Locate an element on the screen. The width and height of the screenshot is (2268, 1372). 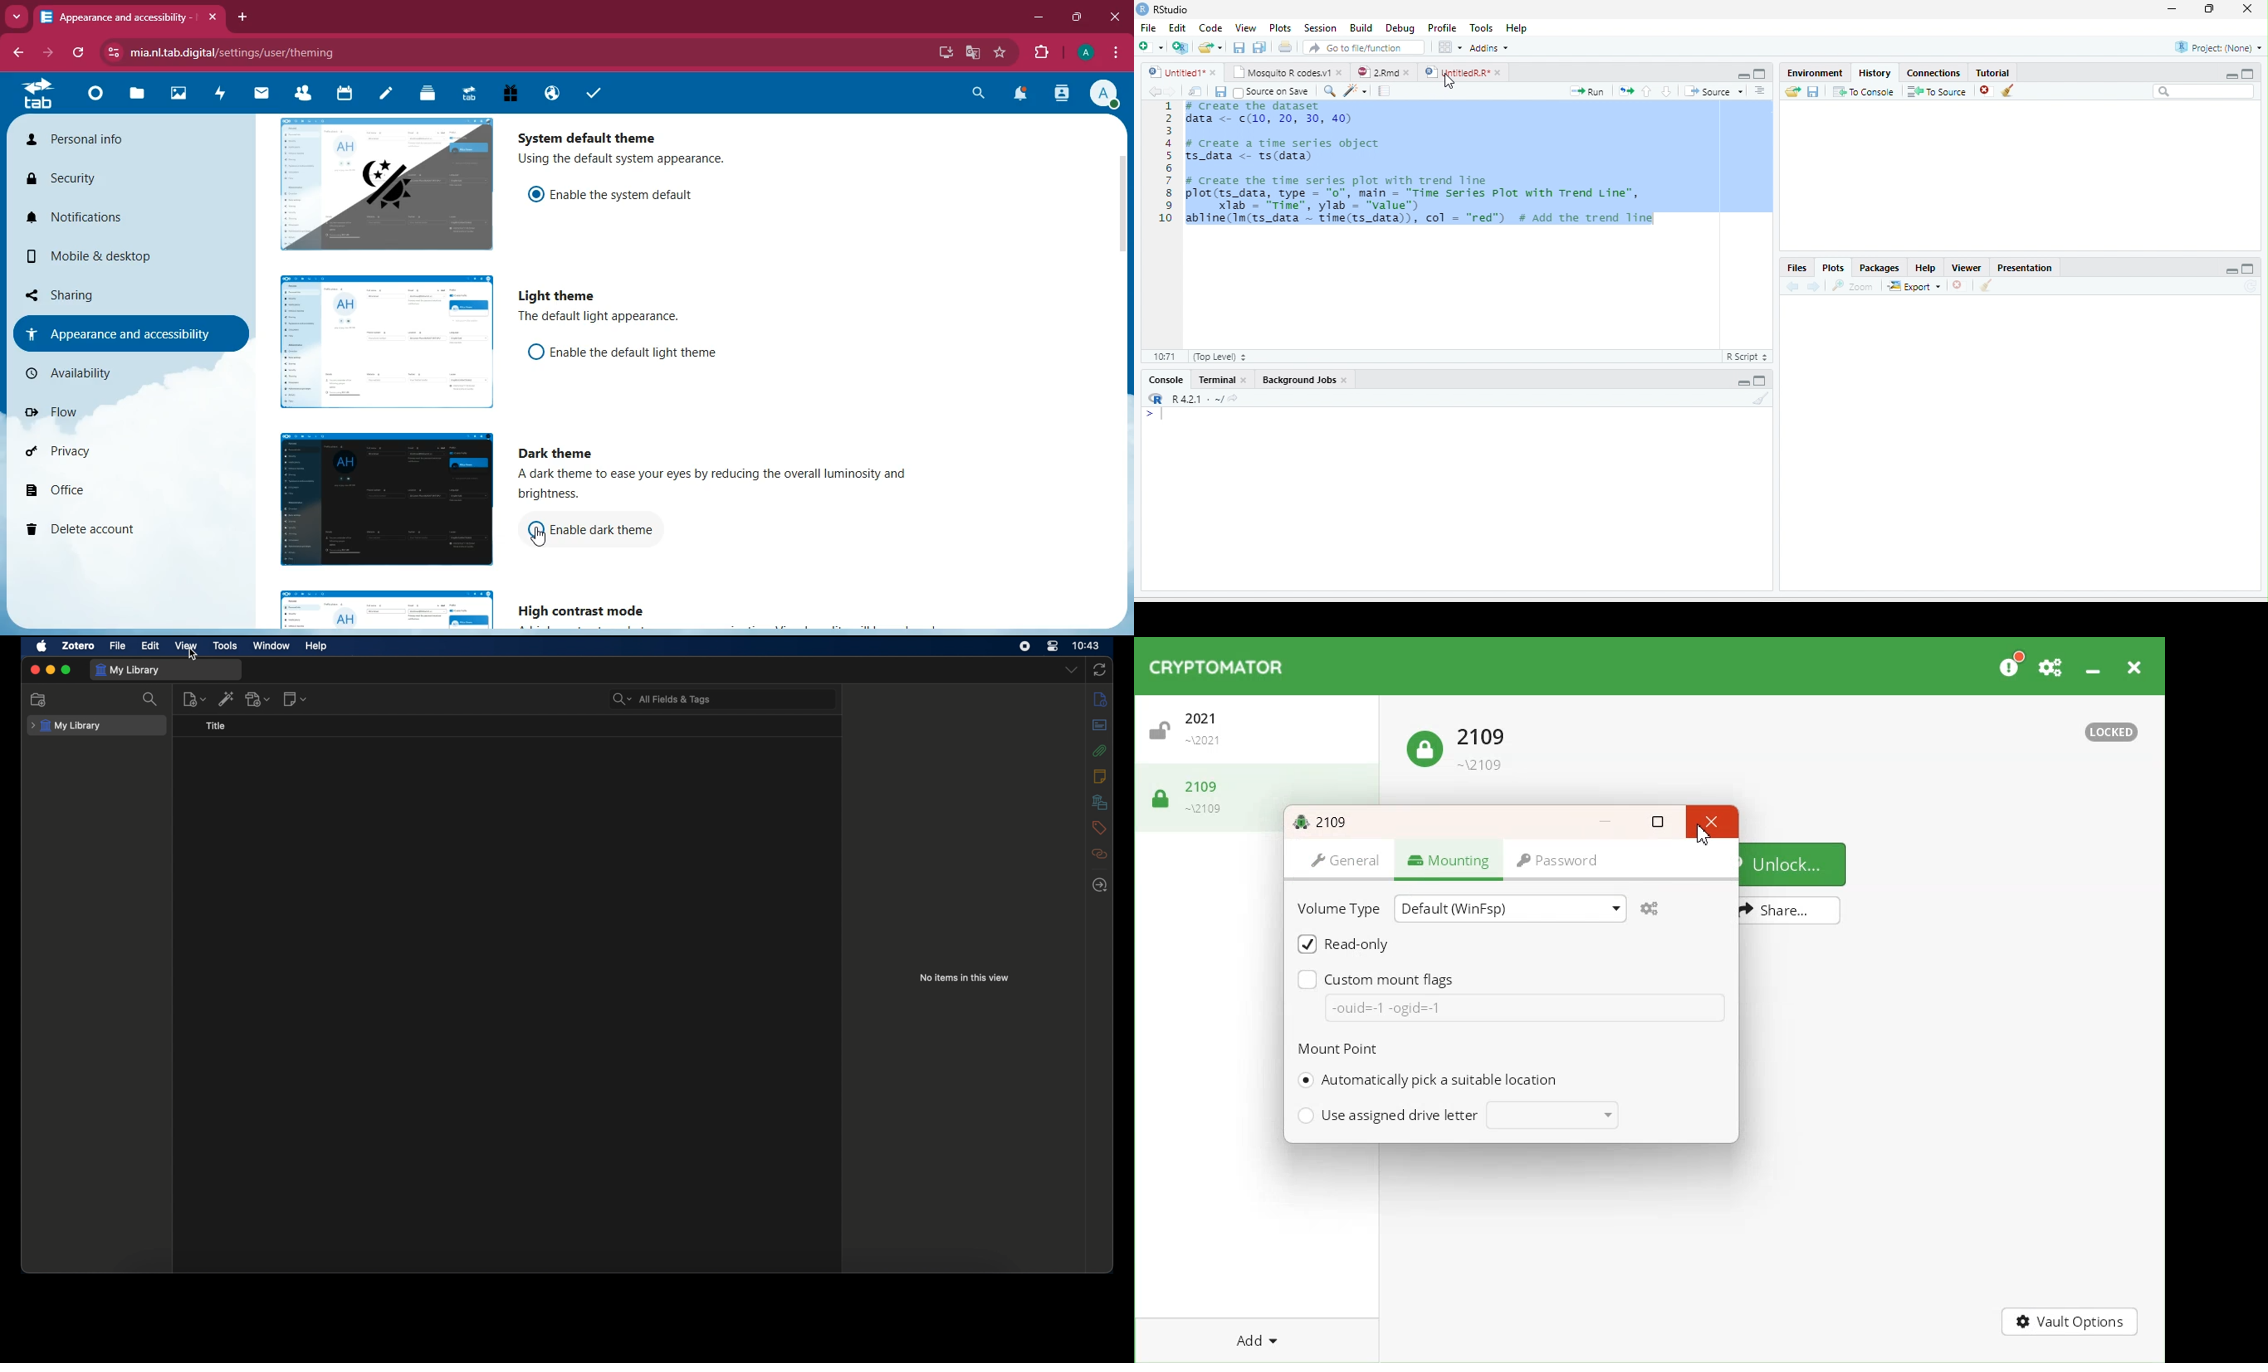
all fields & tags is located at coordinates (663, 698).